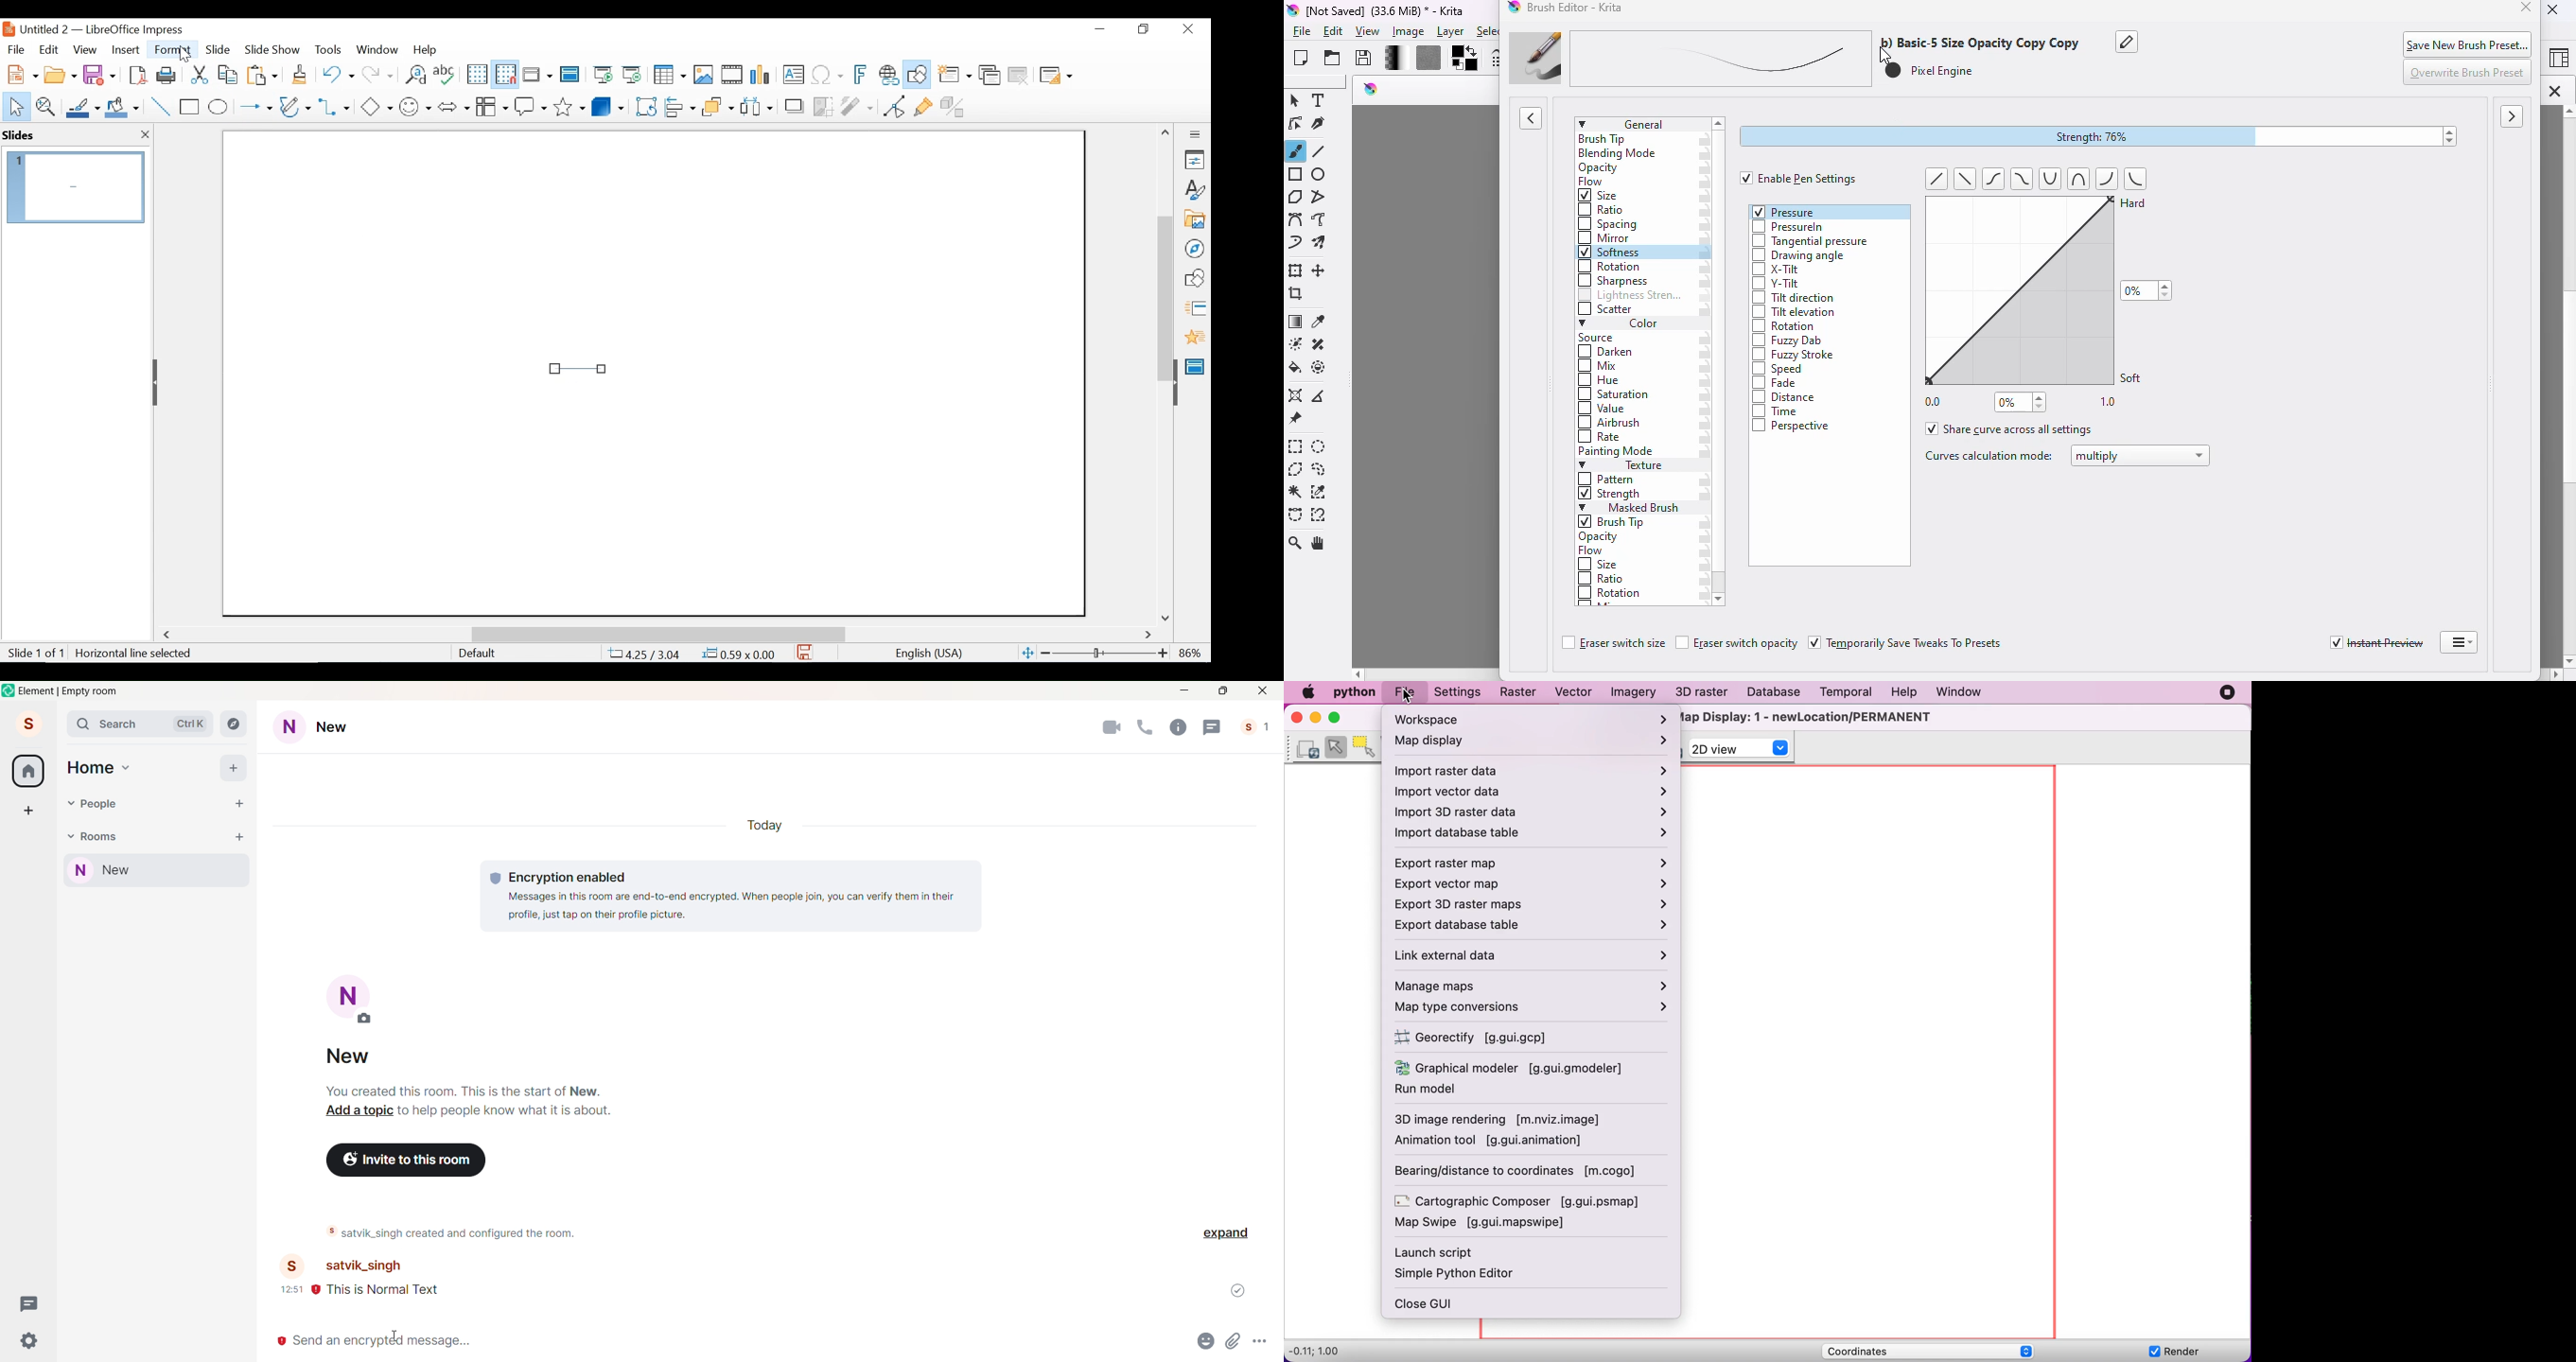  Describe the element at coordinates (1320, 175) in the screenshot. I see `ellipse tool` at that location.